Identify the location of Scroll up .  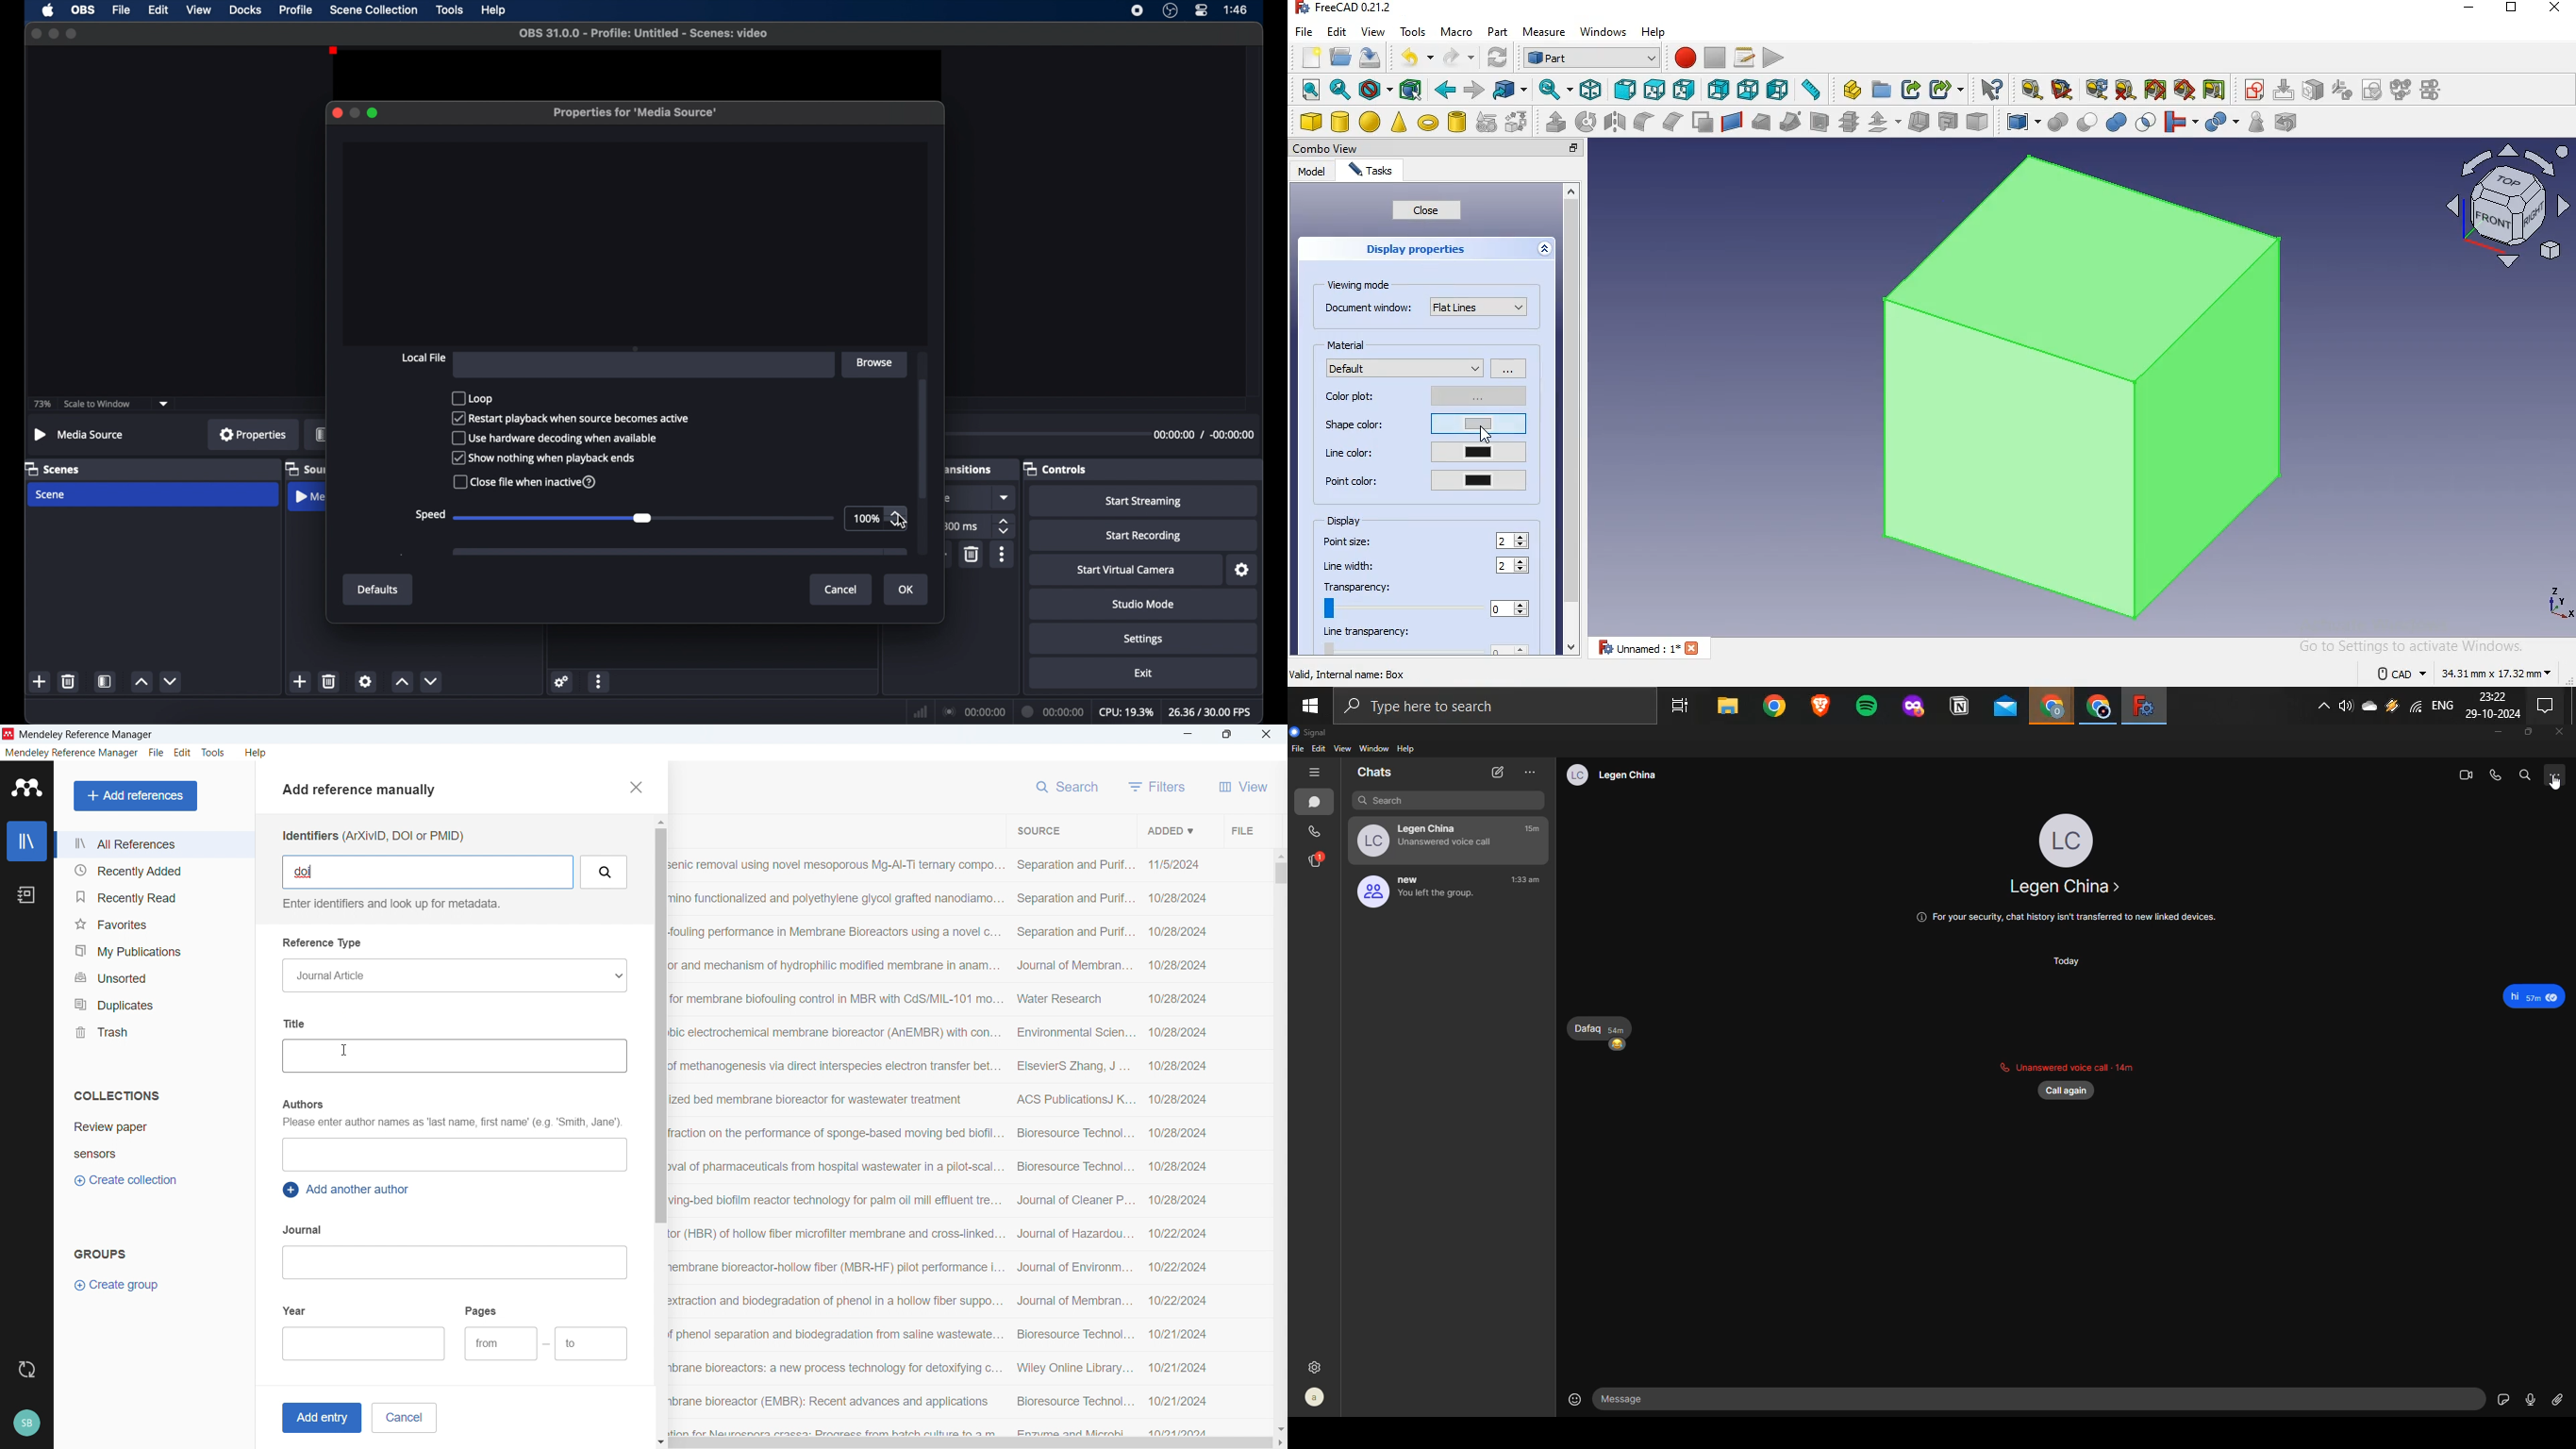
(1280, 855).